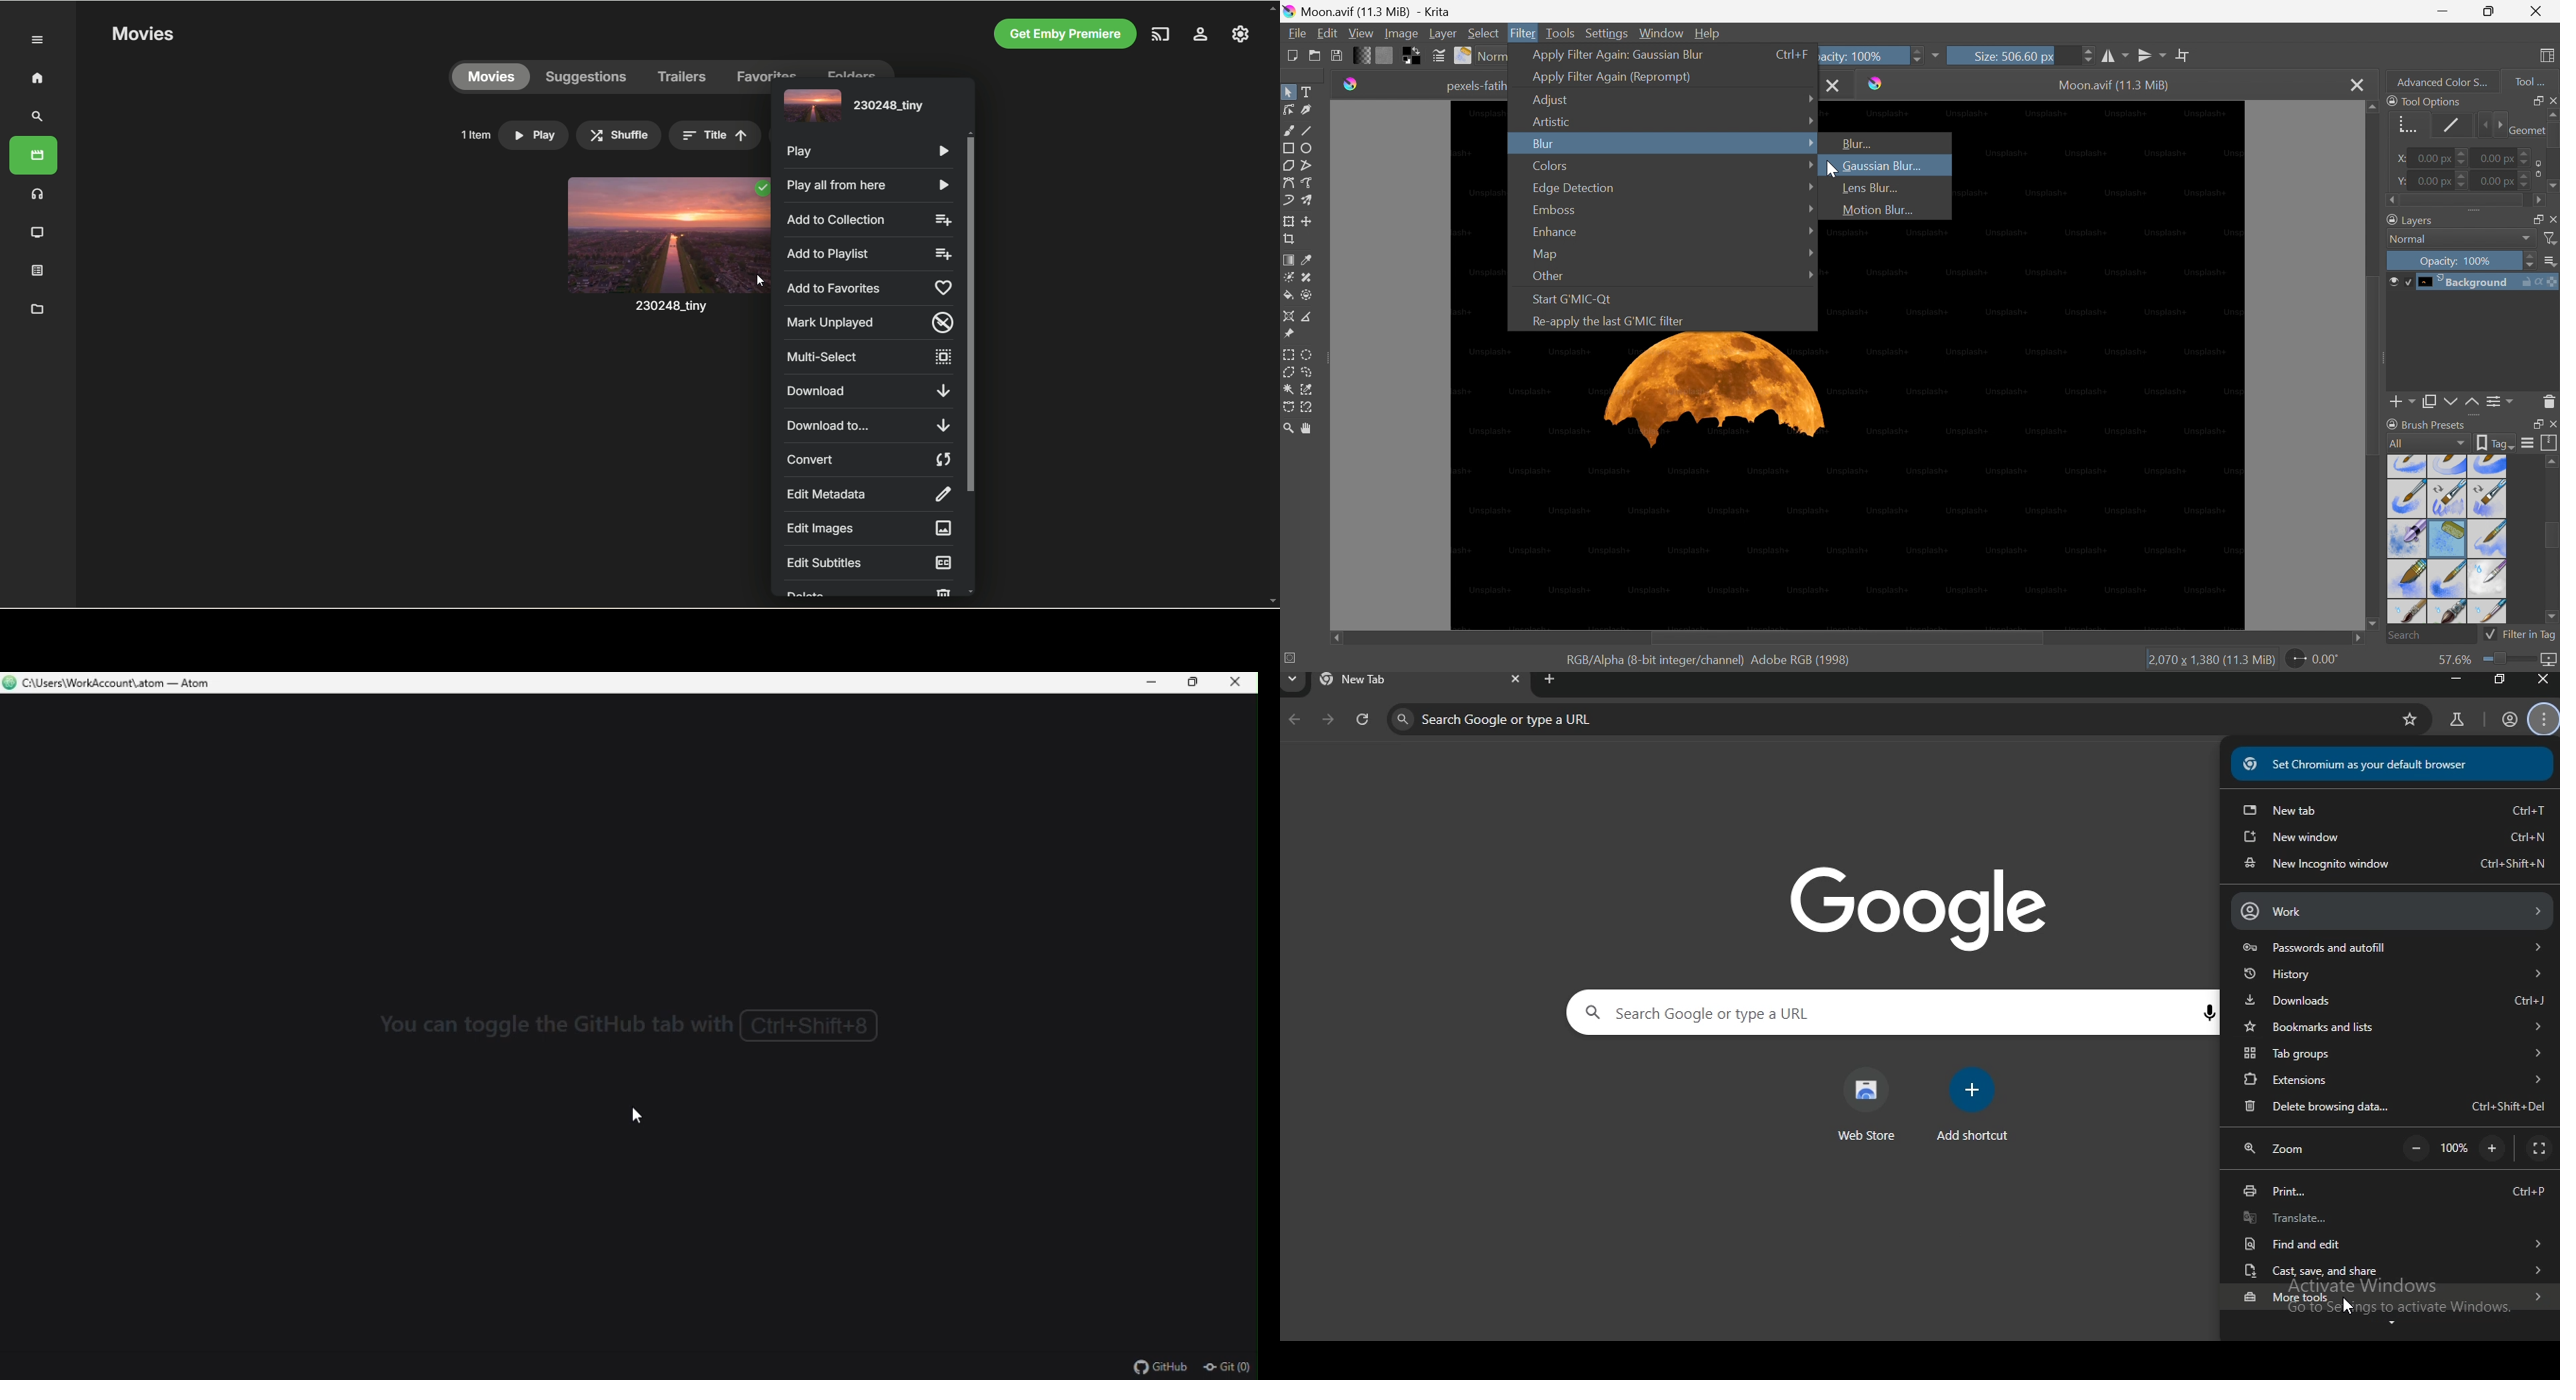  I want to click on cast save and share, so click(2390, 1272).